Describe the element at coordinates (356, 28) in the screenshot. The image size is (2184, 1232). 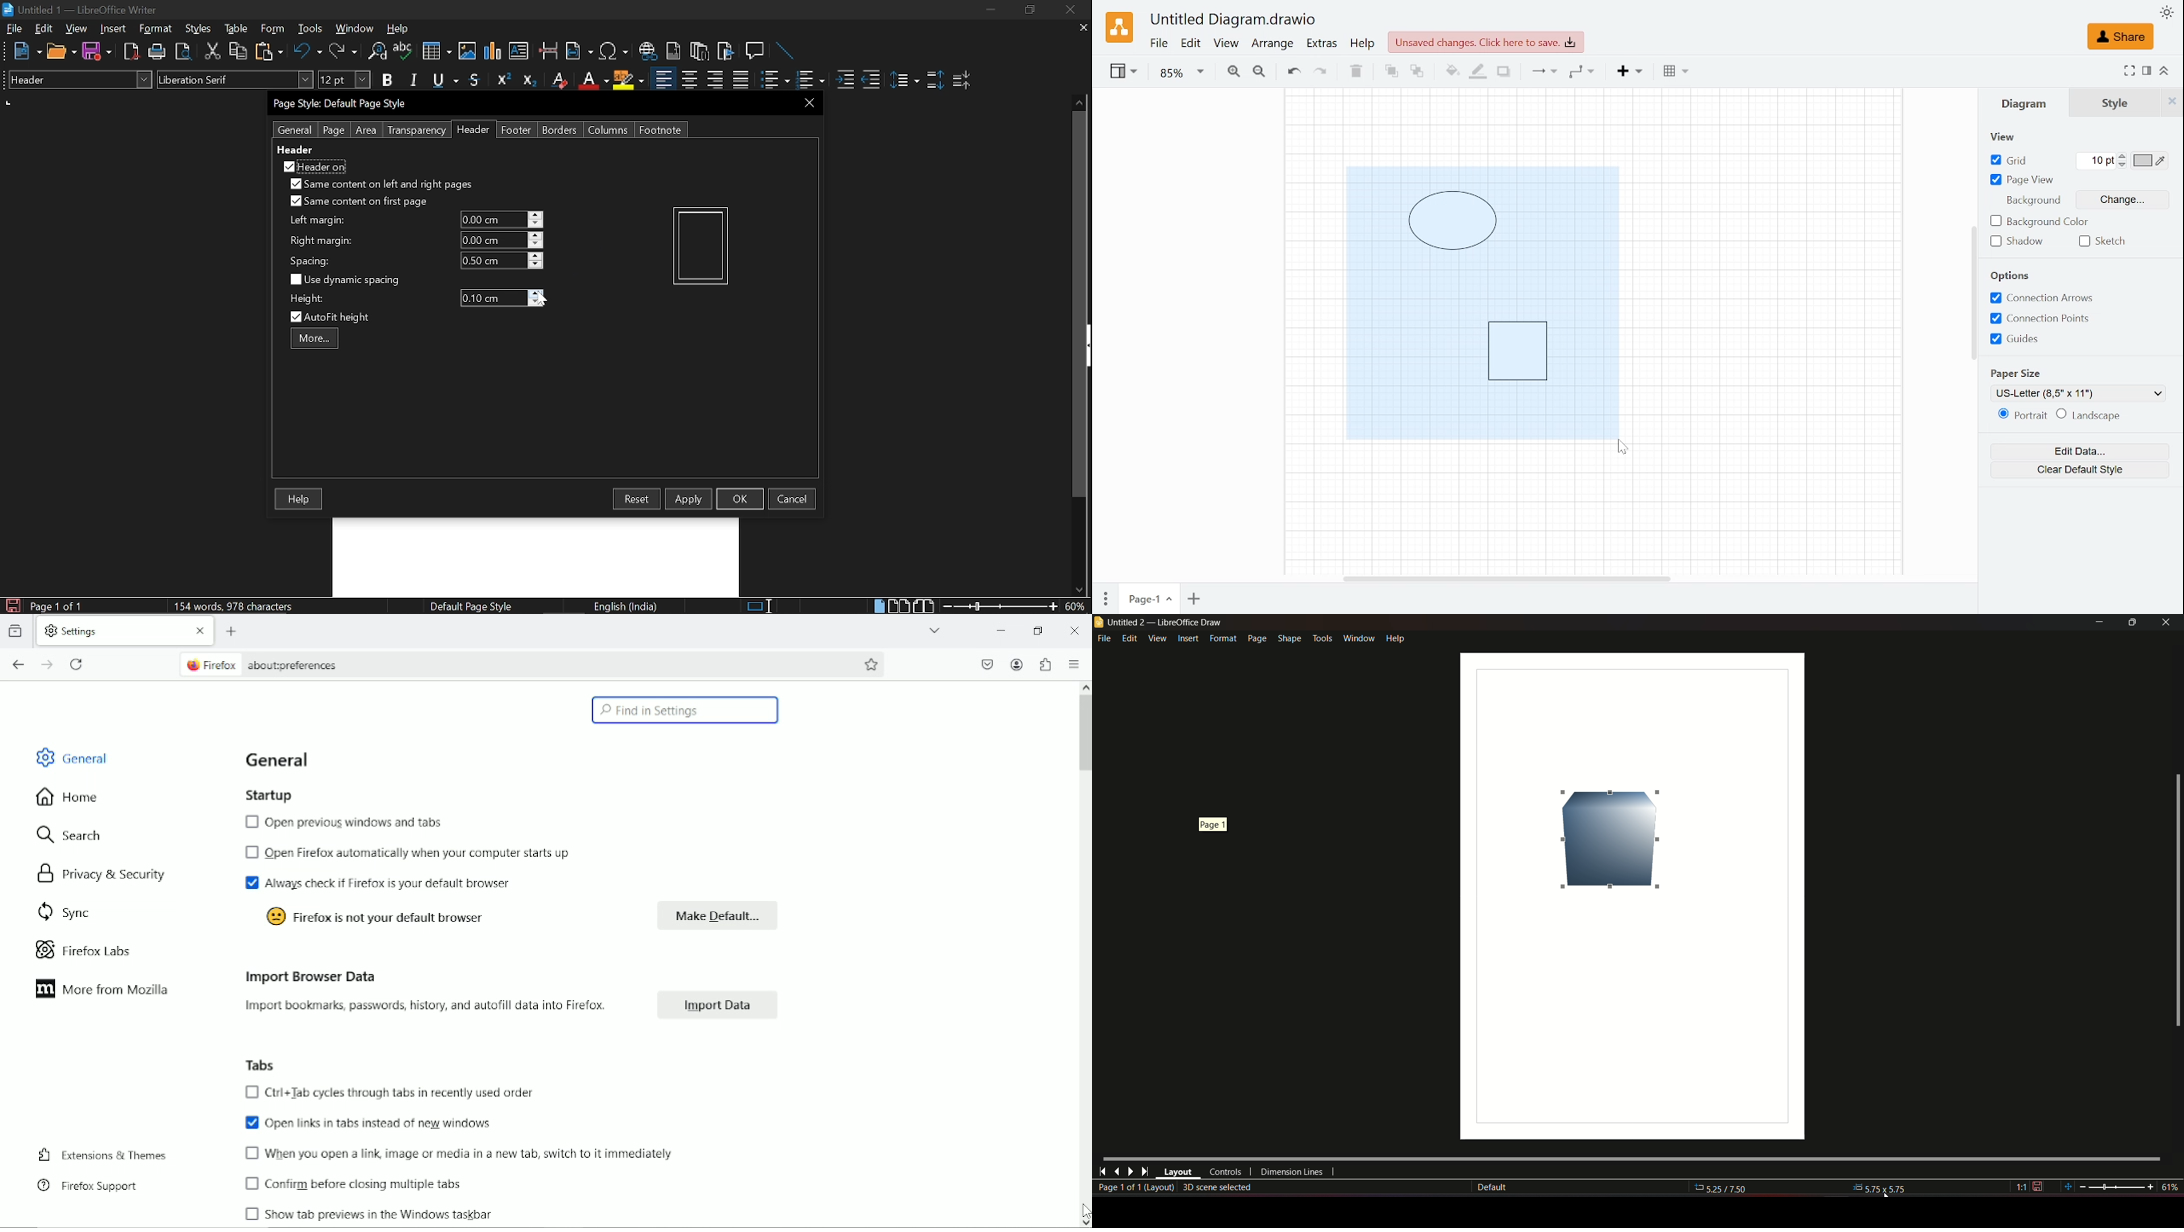
I see `WIndow` at that location.